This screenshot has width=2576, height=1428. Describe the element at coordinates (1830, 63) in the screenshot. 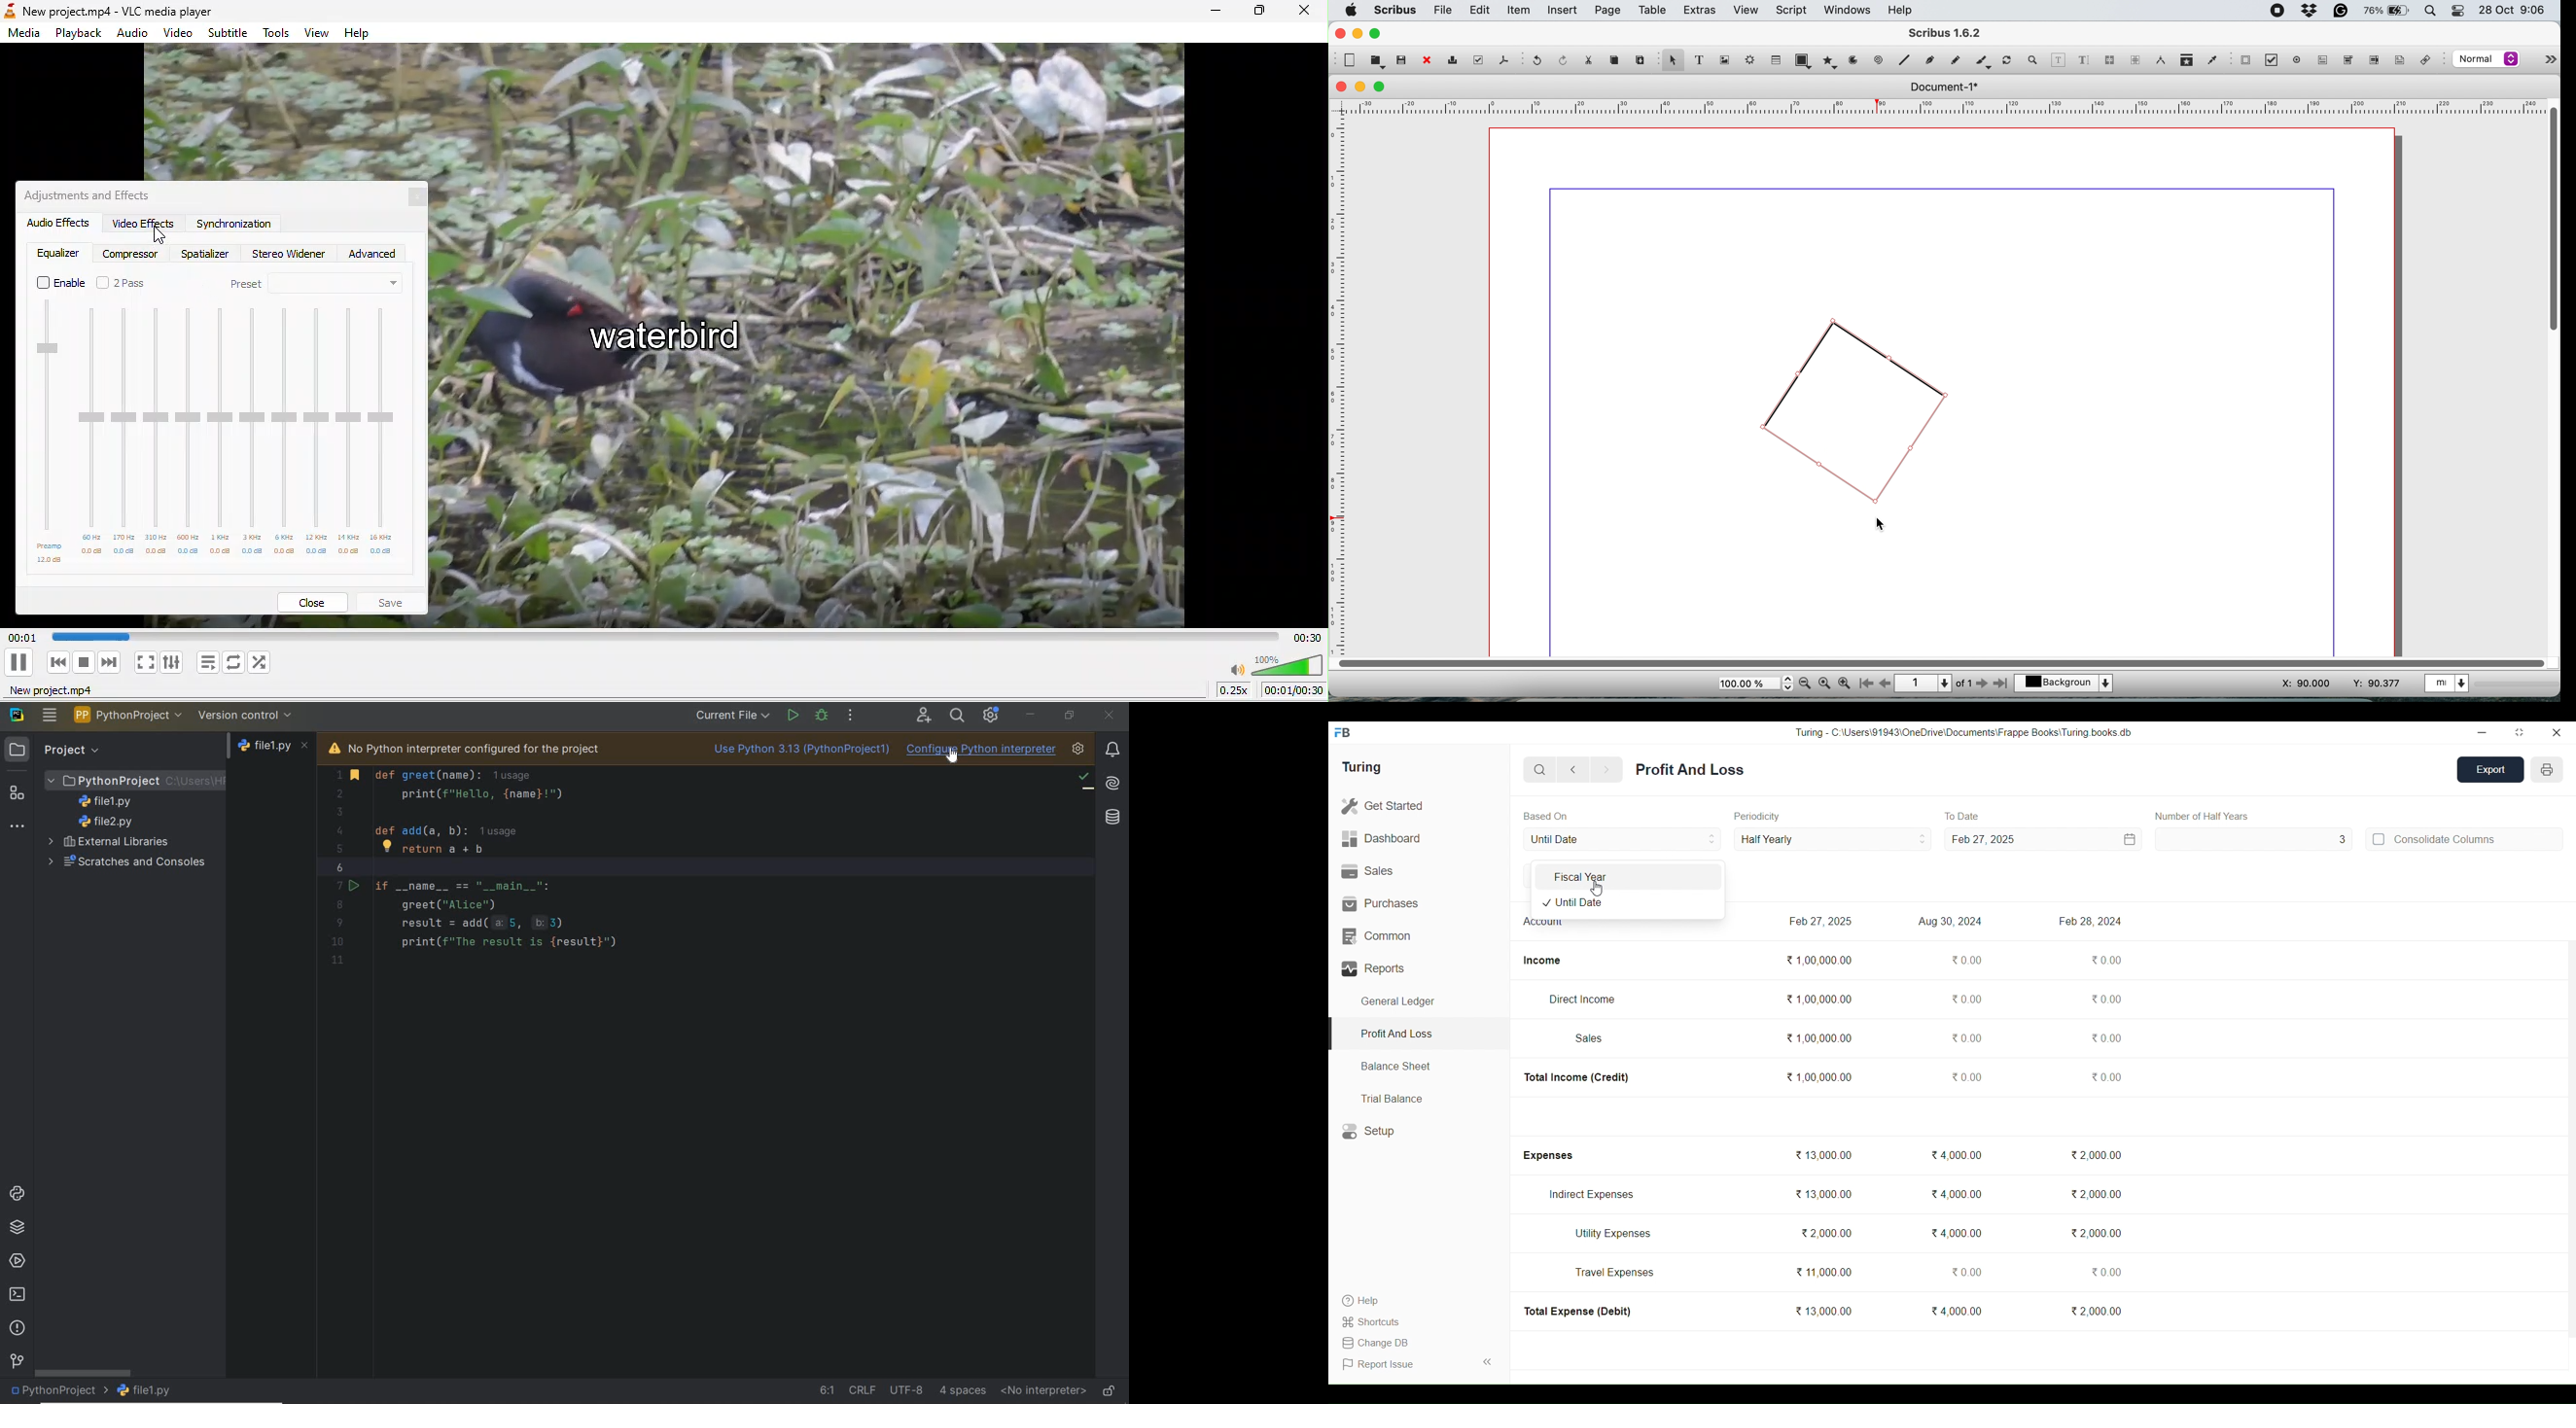

I see `polygon` at that location.